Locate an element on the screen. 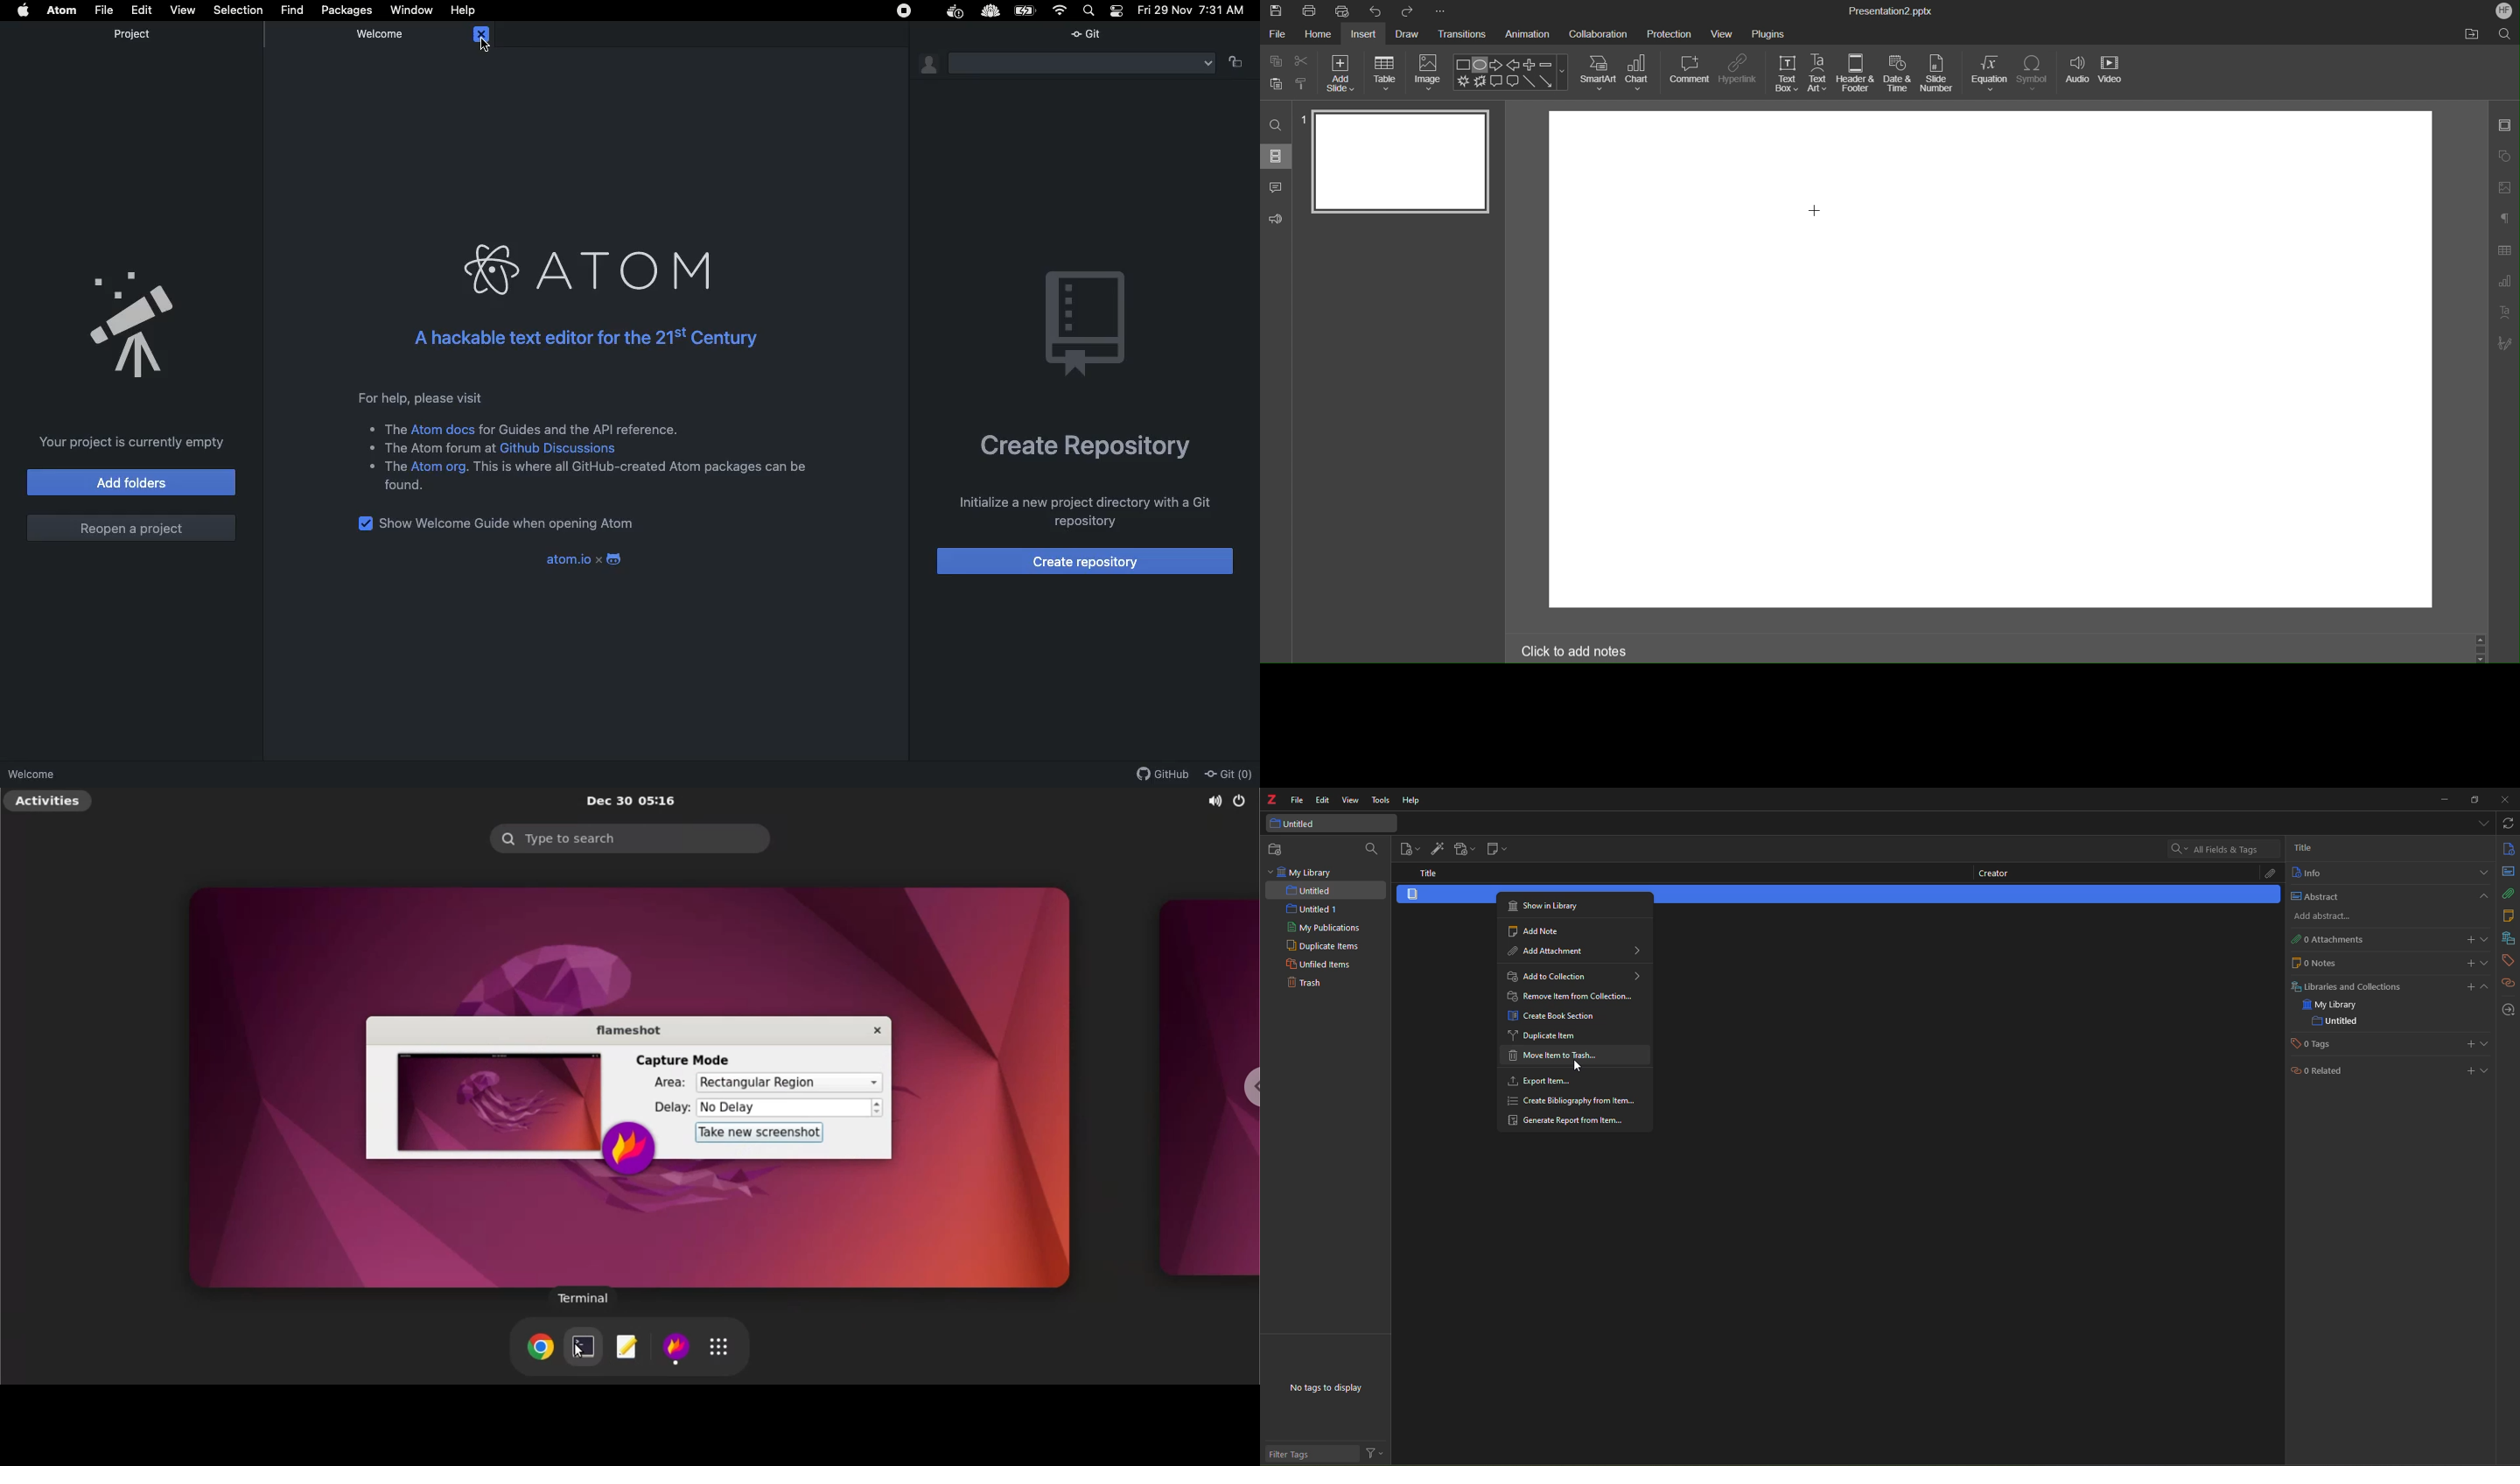  Collaboration is located at coordinates (1598, 33).